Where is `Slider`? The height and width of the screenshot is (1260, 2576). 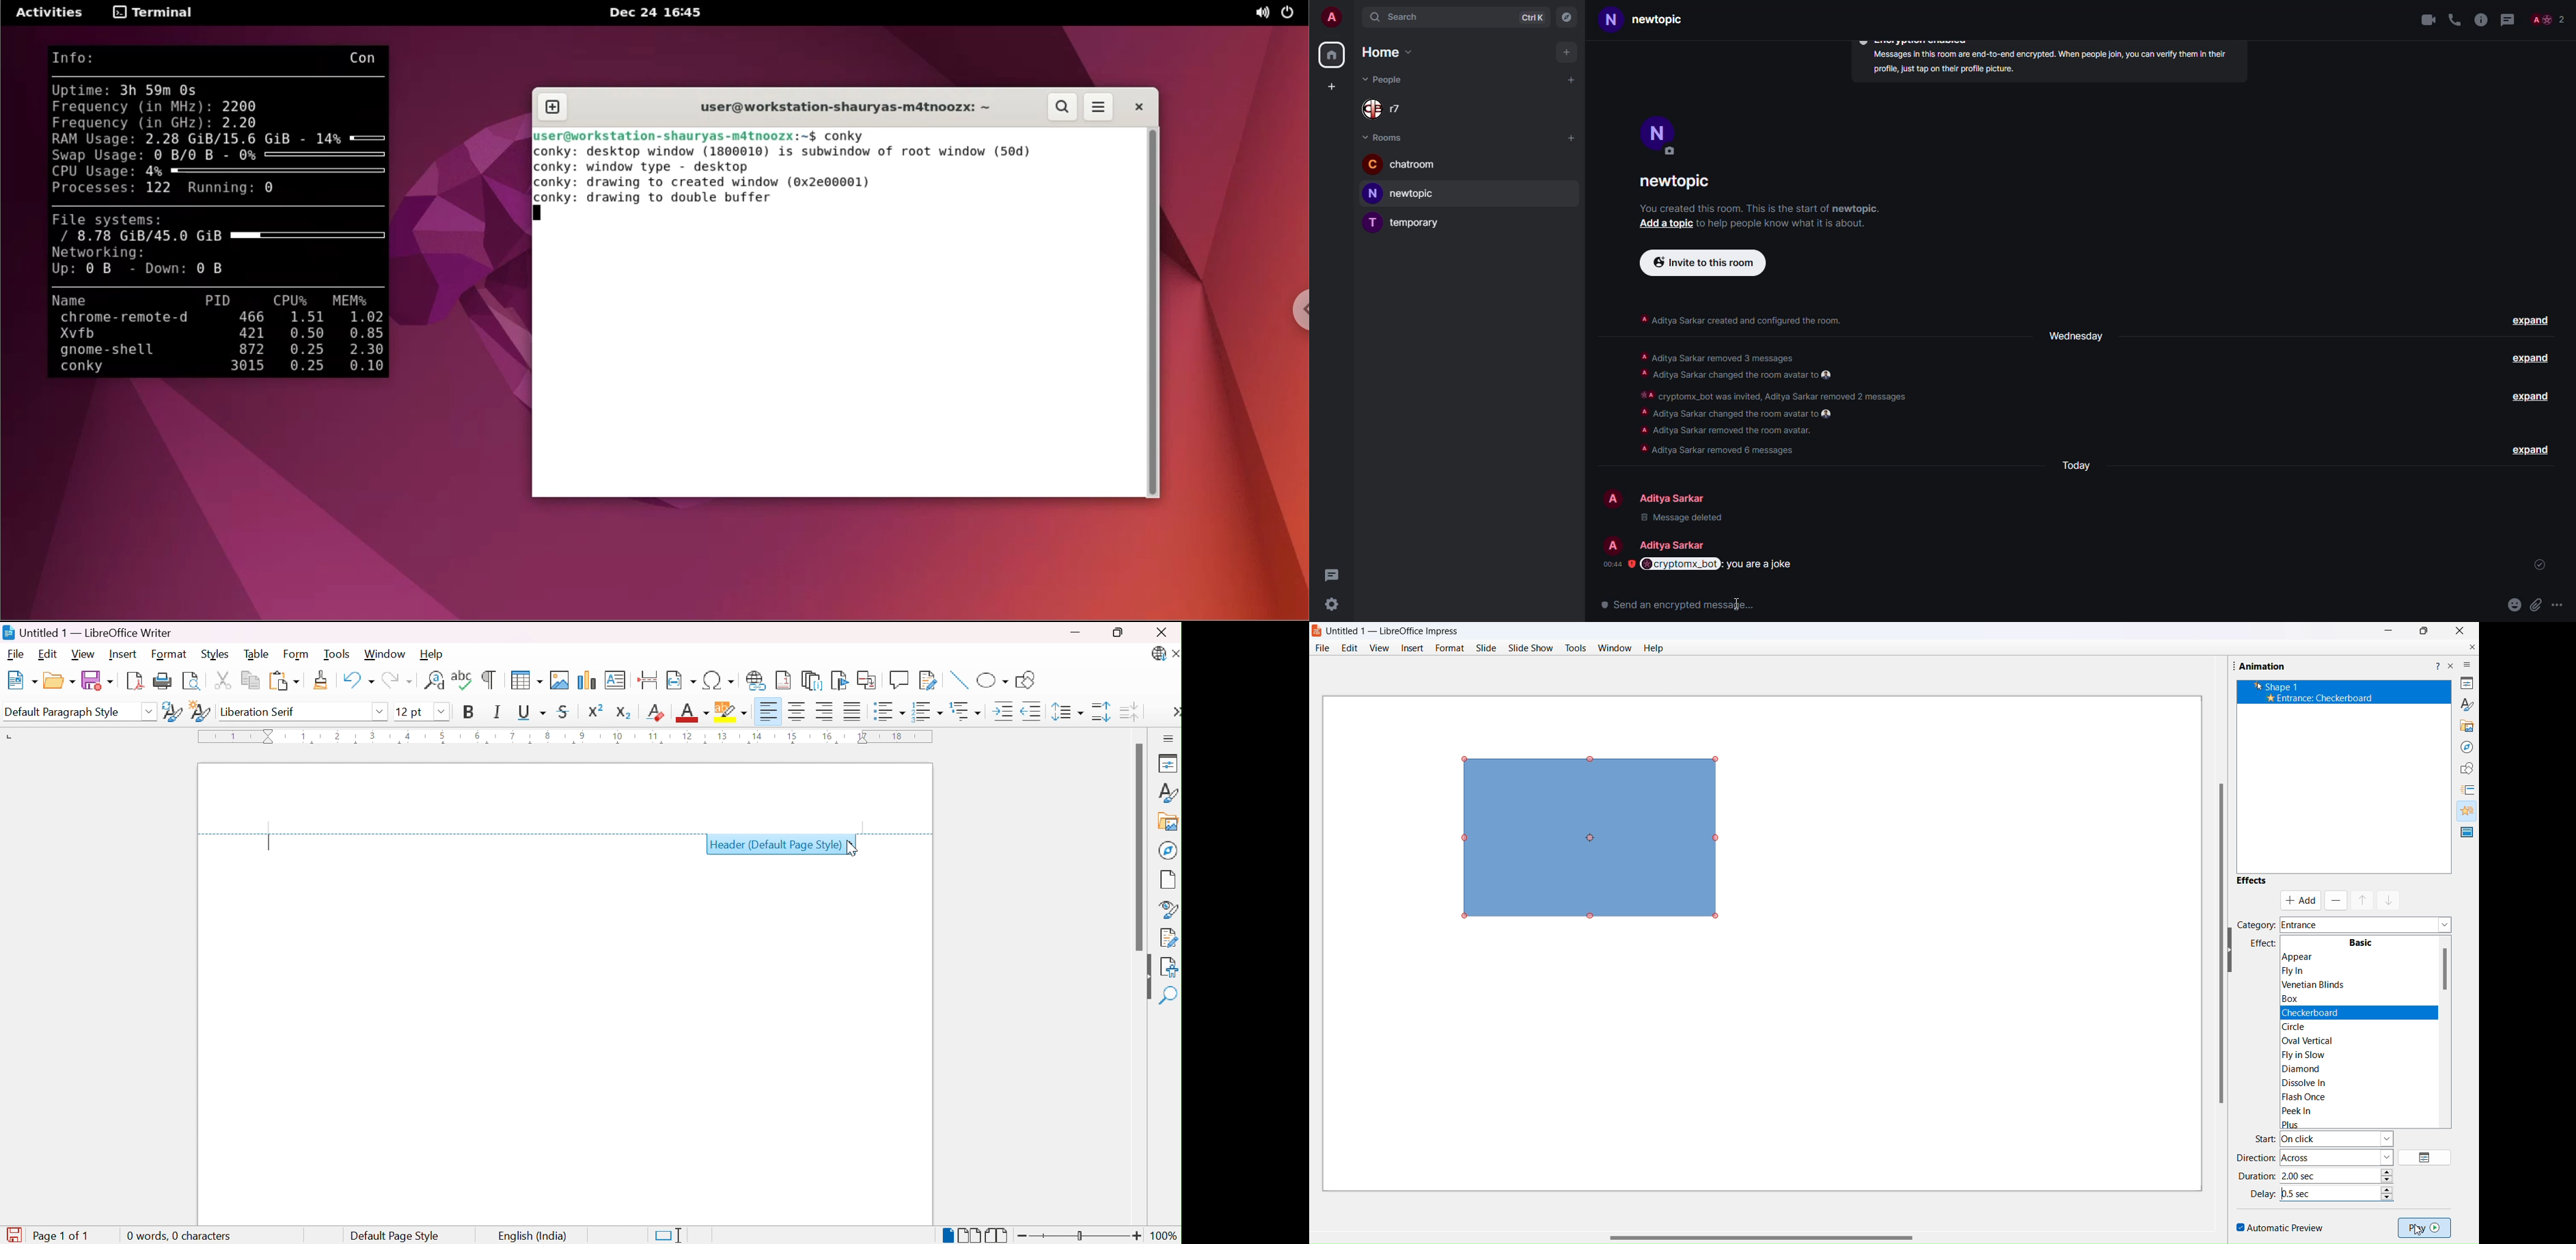 Slider is located at coordinates (1080, 1235).